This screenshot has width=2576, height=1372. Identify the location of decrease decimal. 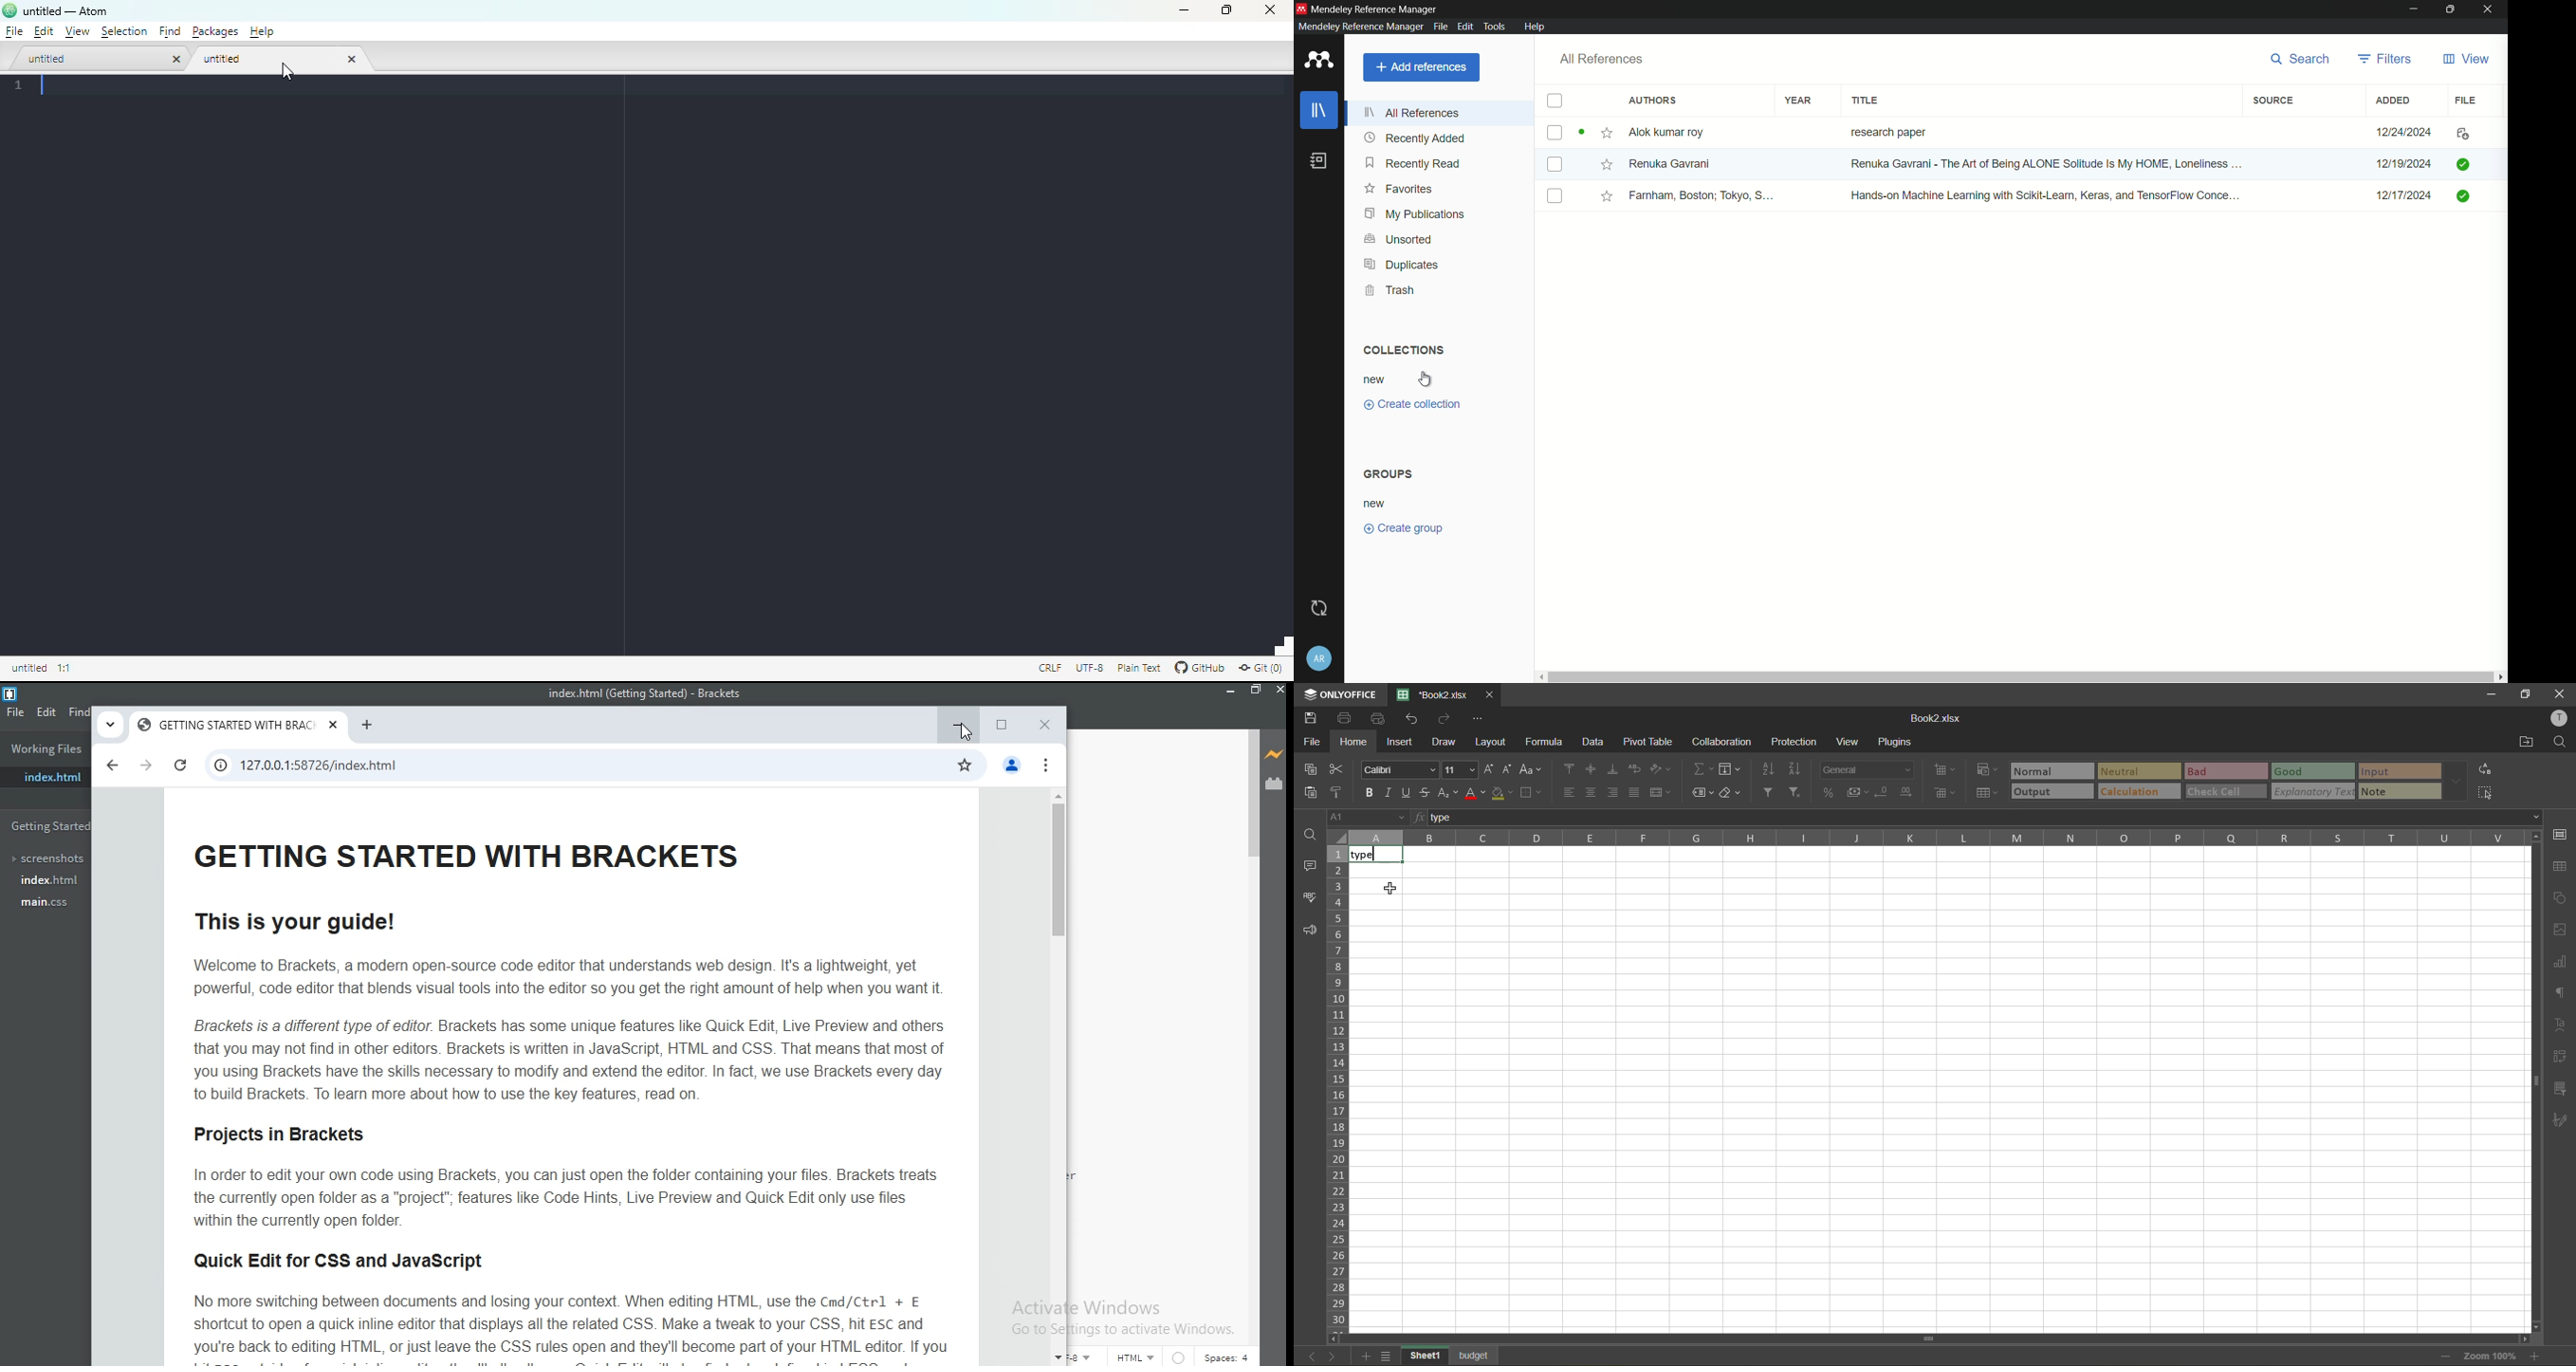
(1882, 793).